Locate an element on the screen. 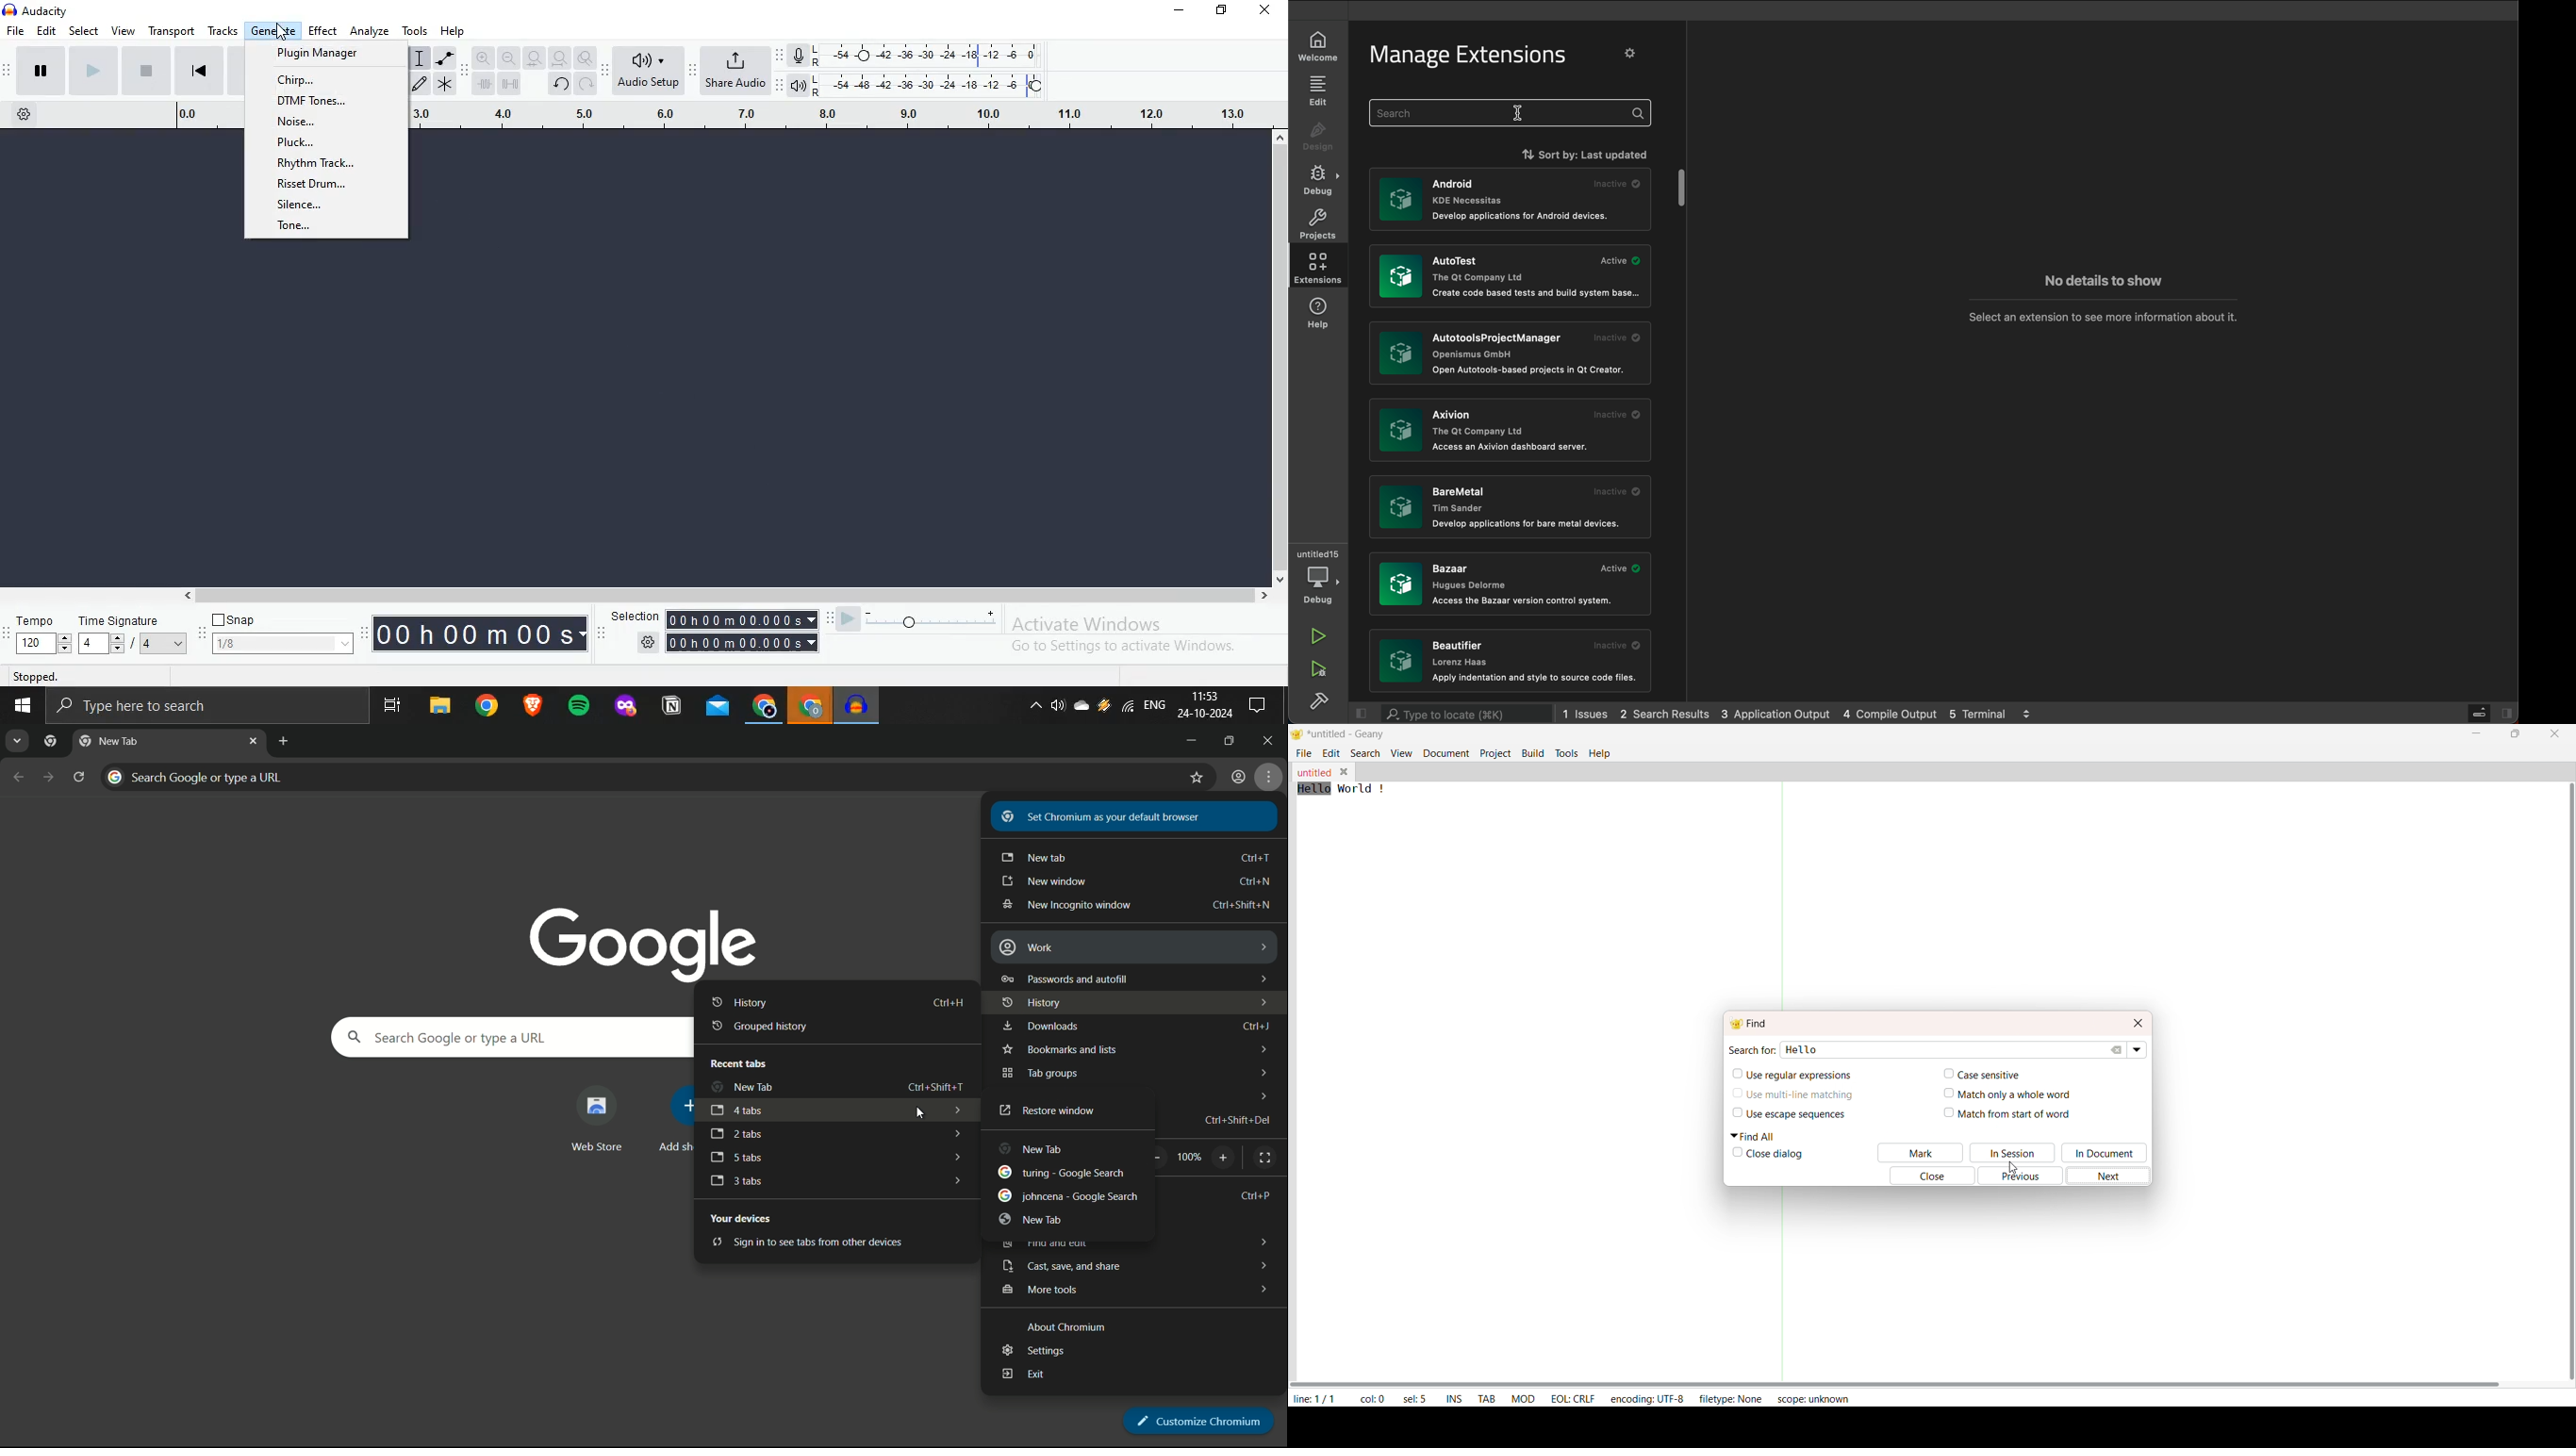  Outlook is located at coordinates (718, 709).